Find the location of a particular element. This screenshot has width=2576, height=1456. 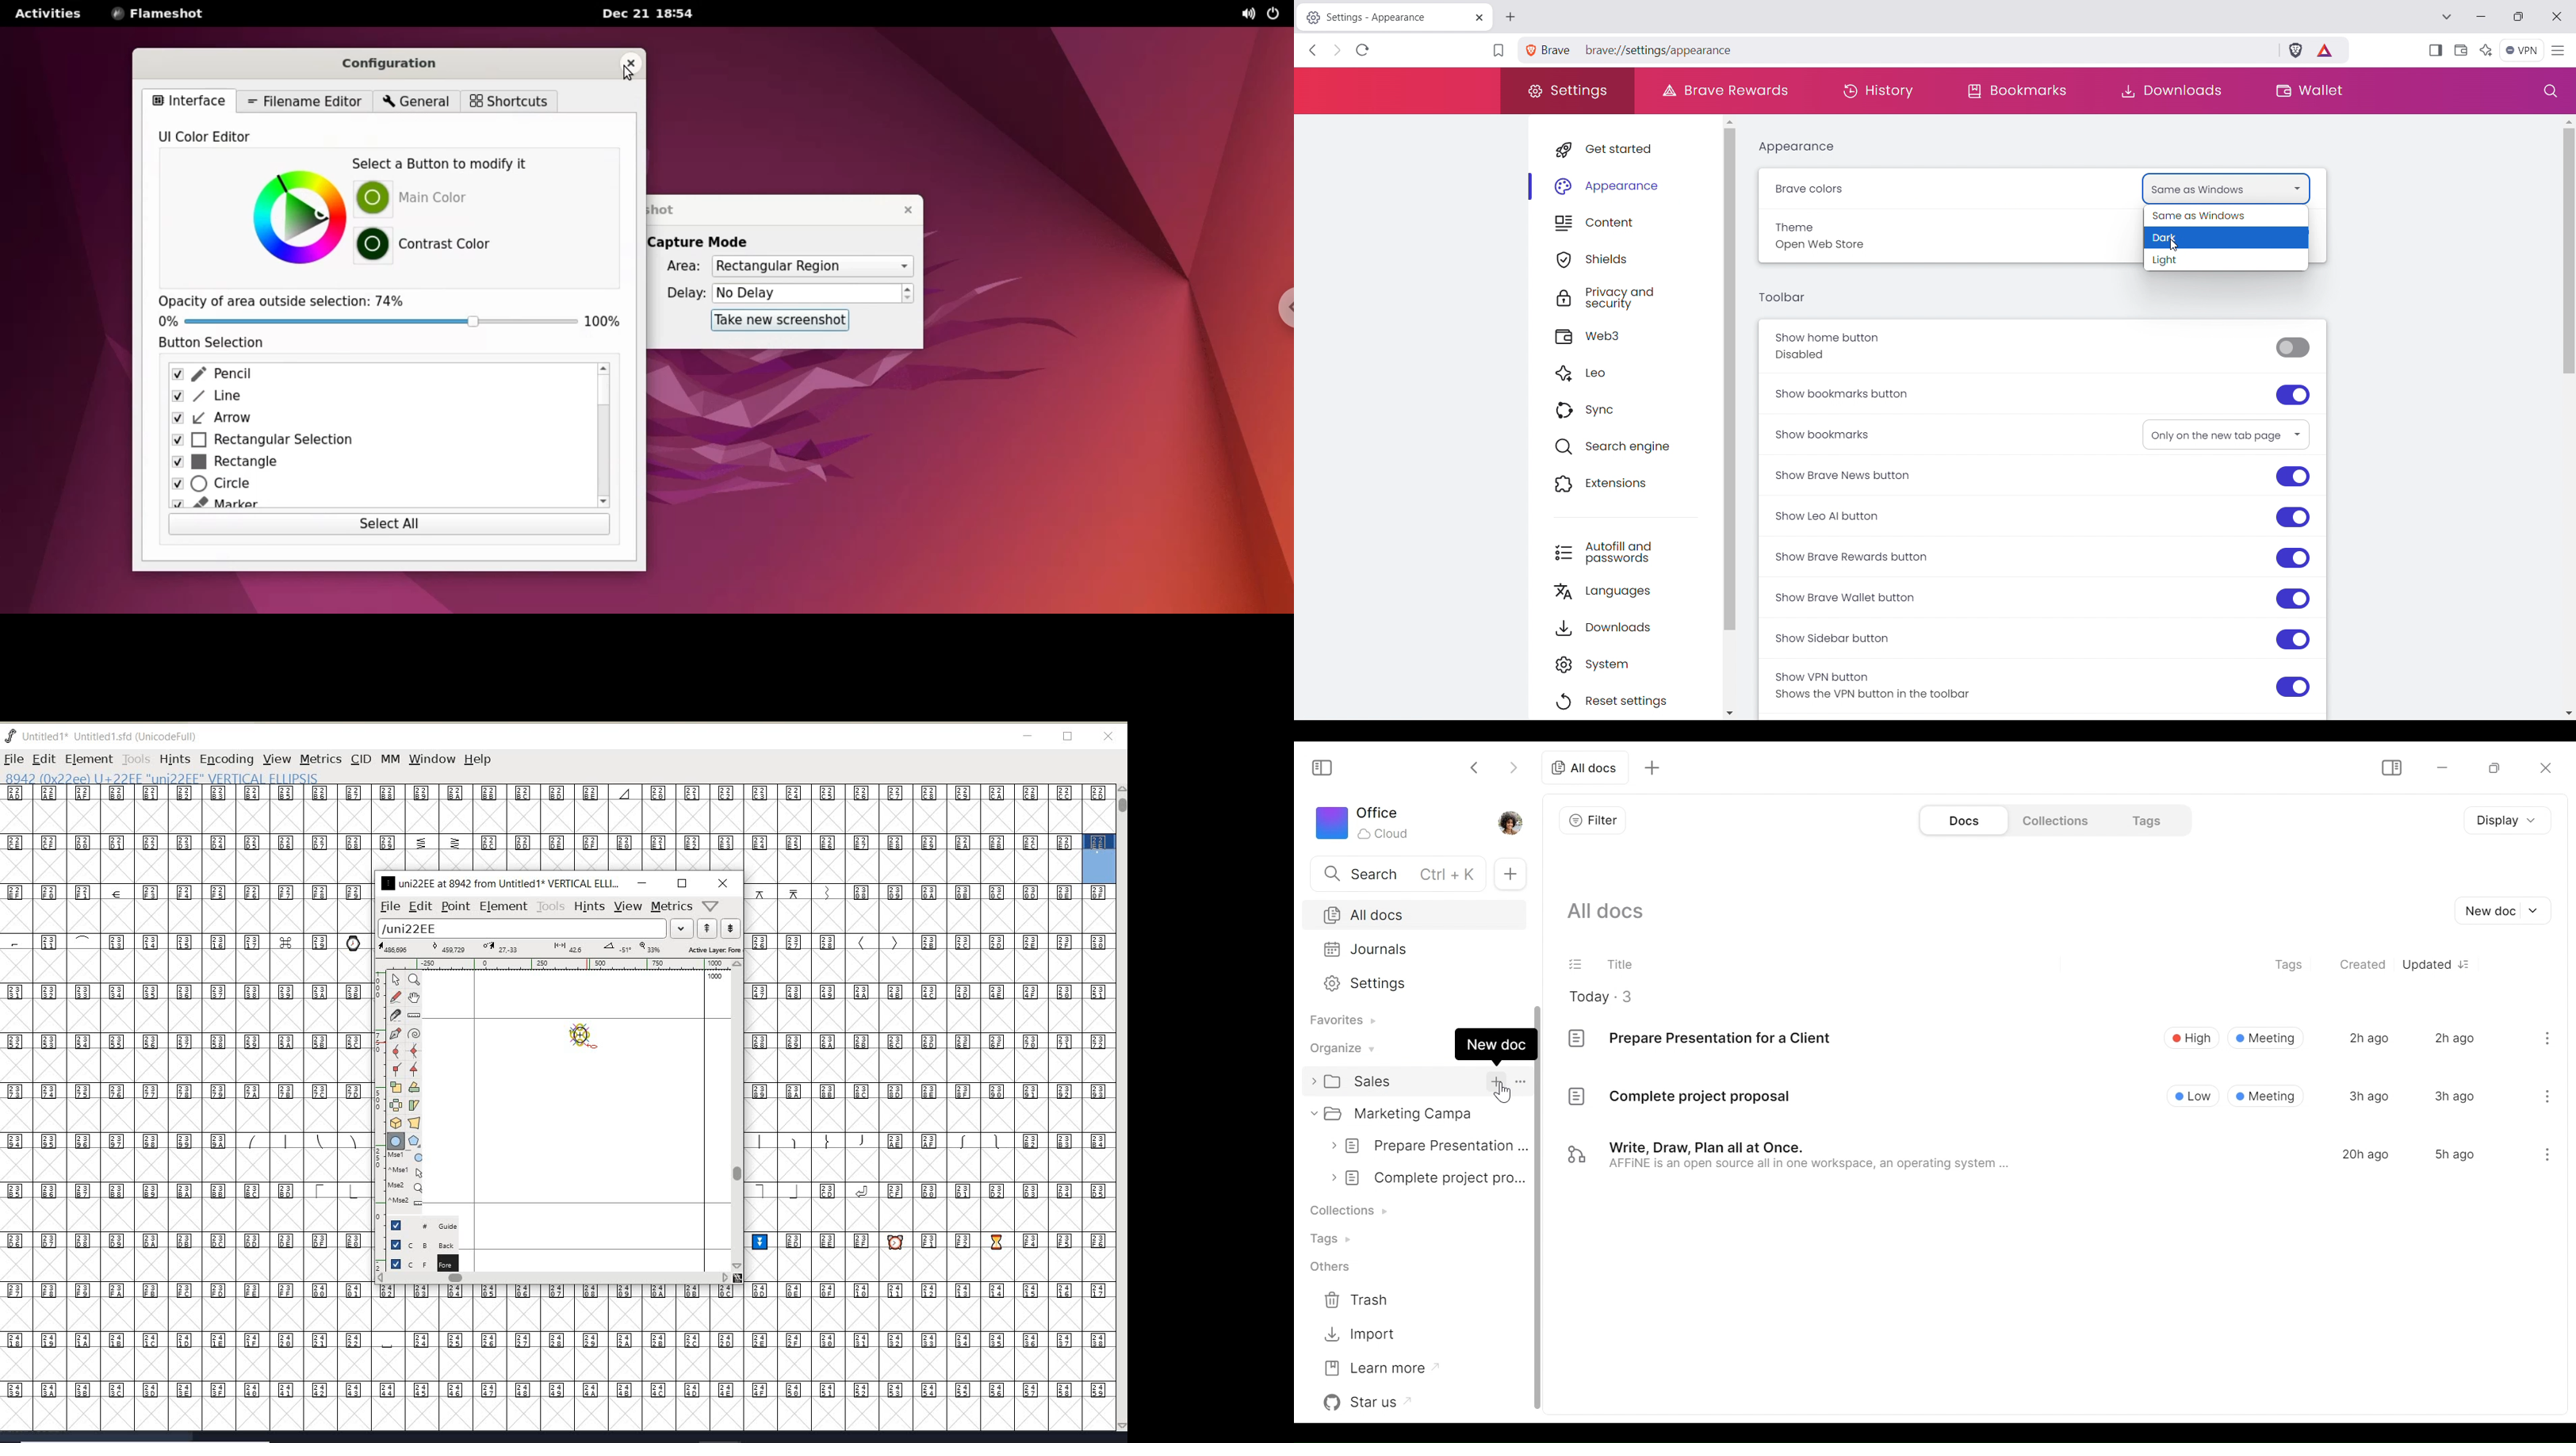

GLYPHY CHARACTERS & NUMBERS is located at coordinates (183, 1076).